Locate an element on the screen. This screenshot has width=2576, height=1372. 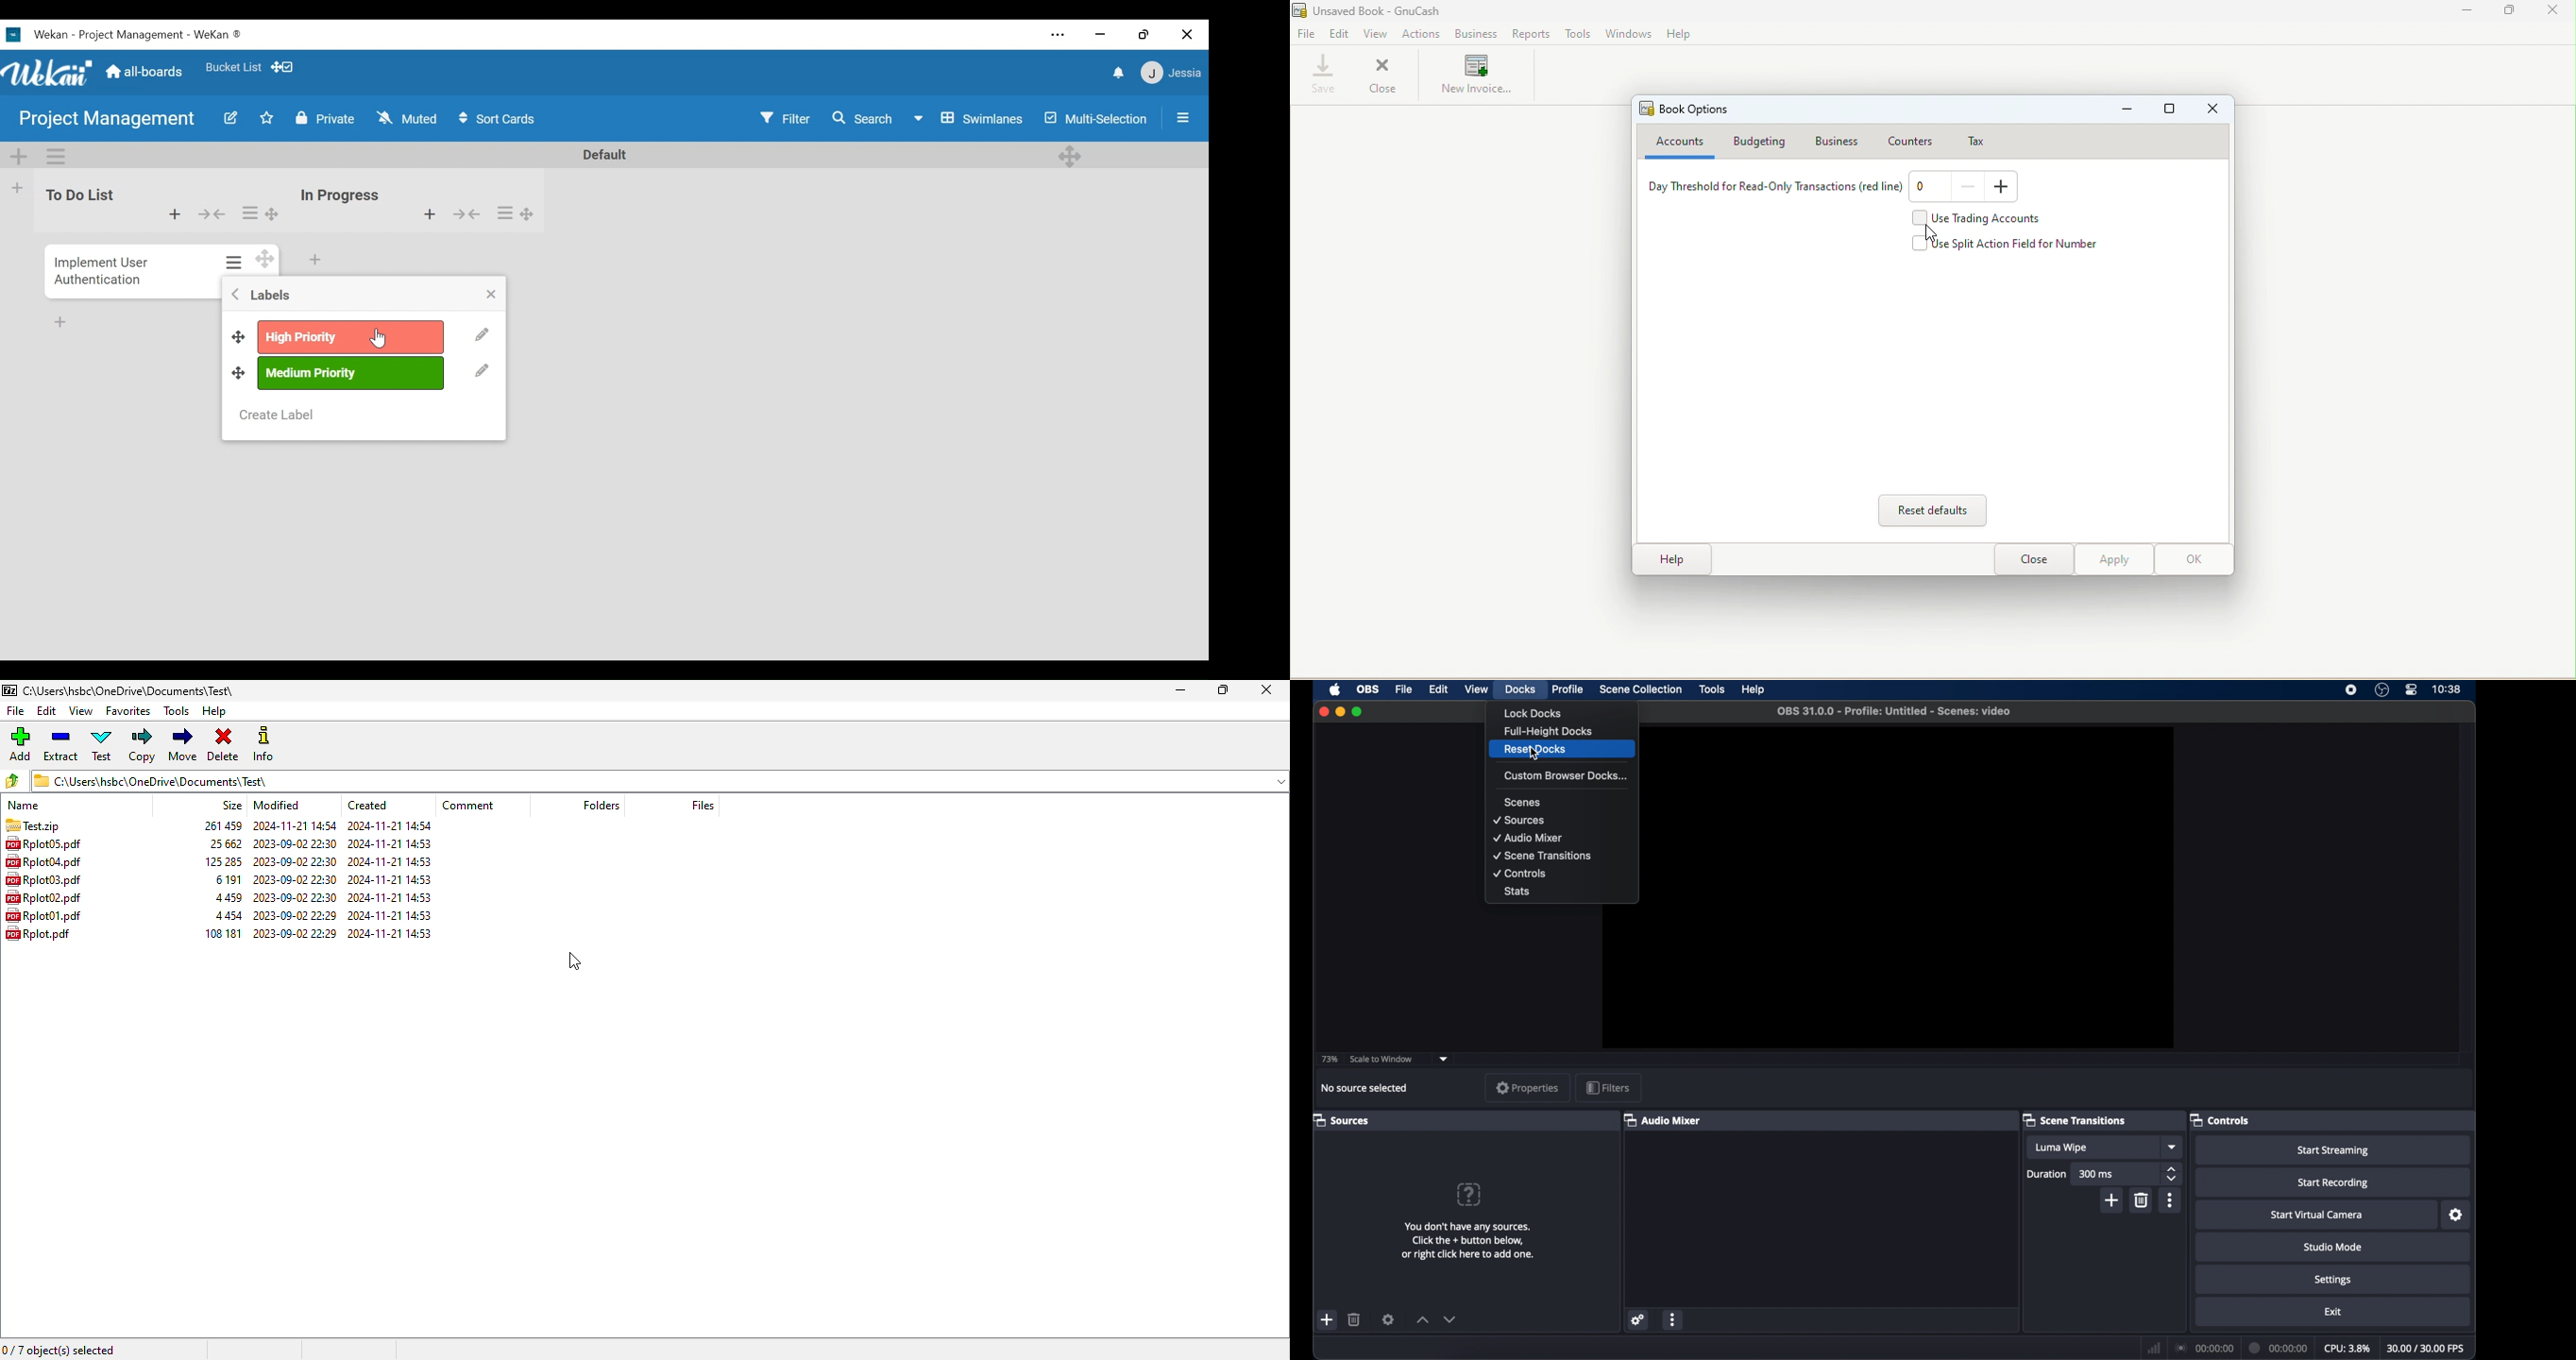
logo is located at coordinates (9, 690).